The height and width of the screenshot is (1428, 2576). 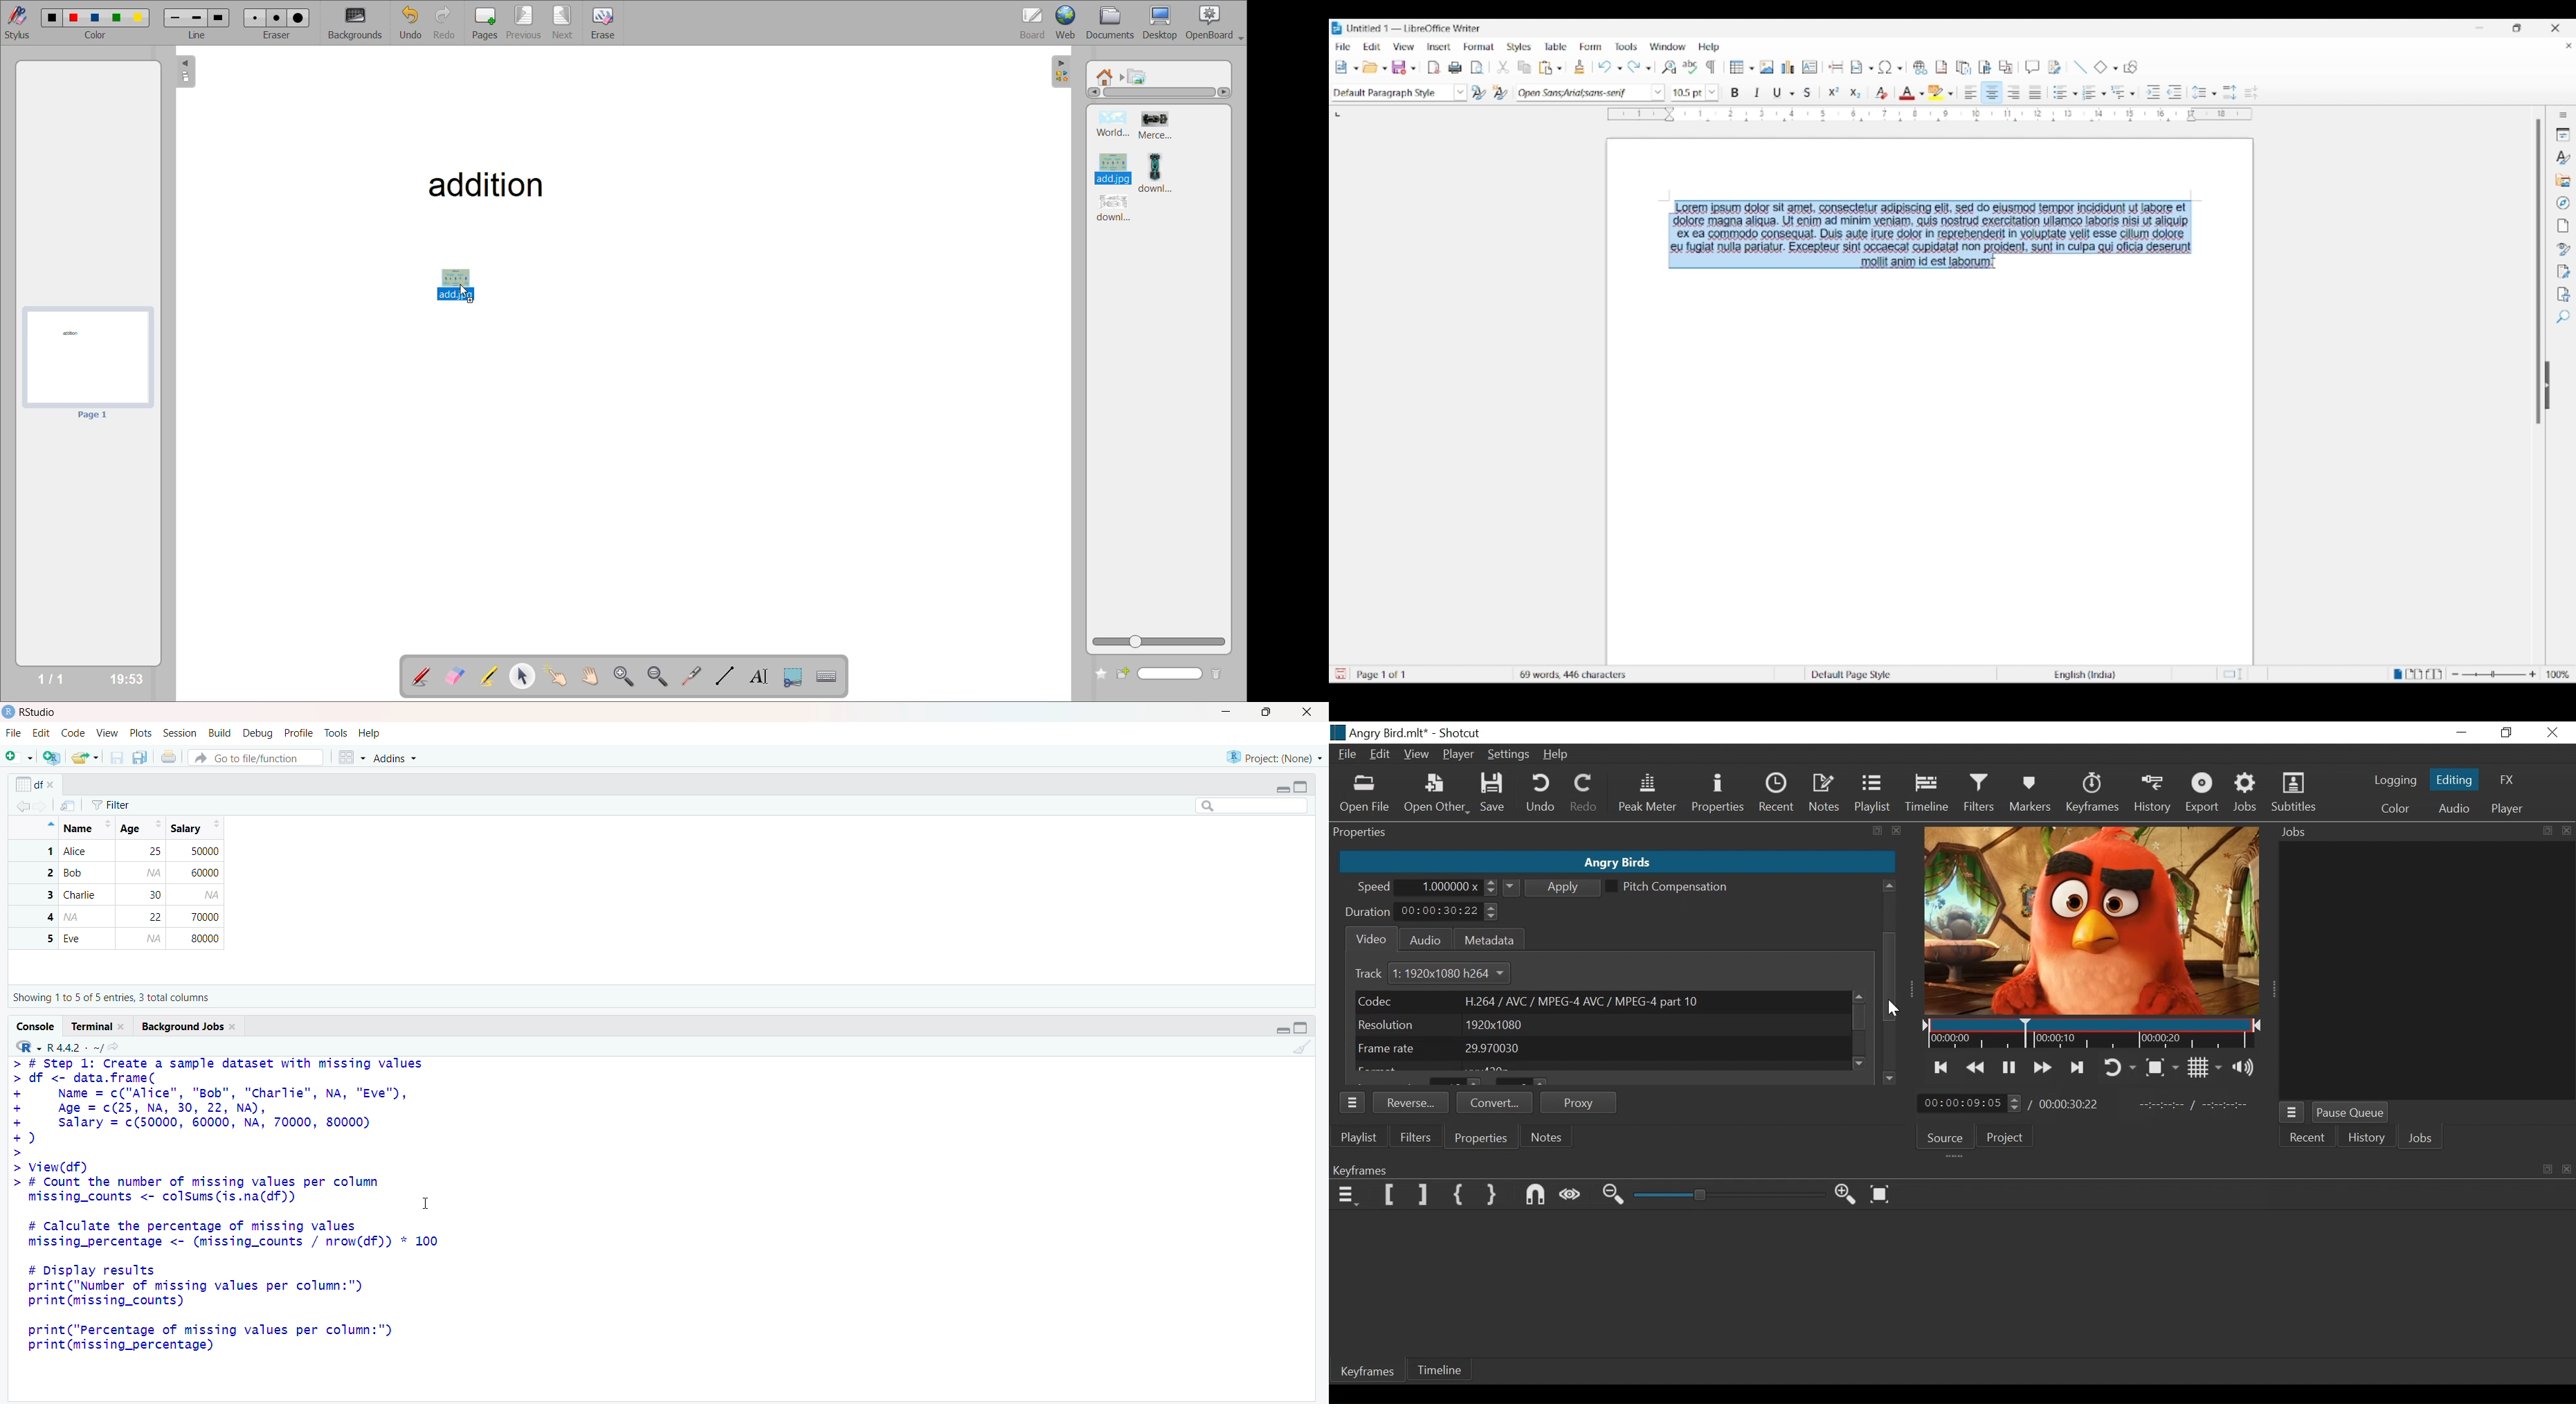 I want to click on File, so click(x=14, y=733).